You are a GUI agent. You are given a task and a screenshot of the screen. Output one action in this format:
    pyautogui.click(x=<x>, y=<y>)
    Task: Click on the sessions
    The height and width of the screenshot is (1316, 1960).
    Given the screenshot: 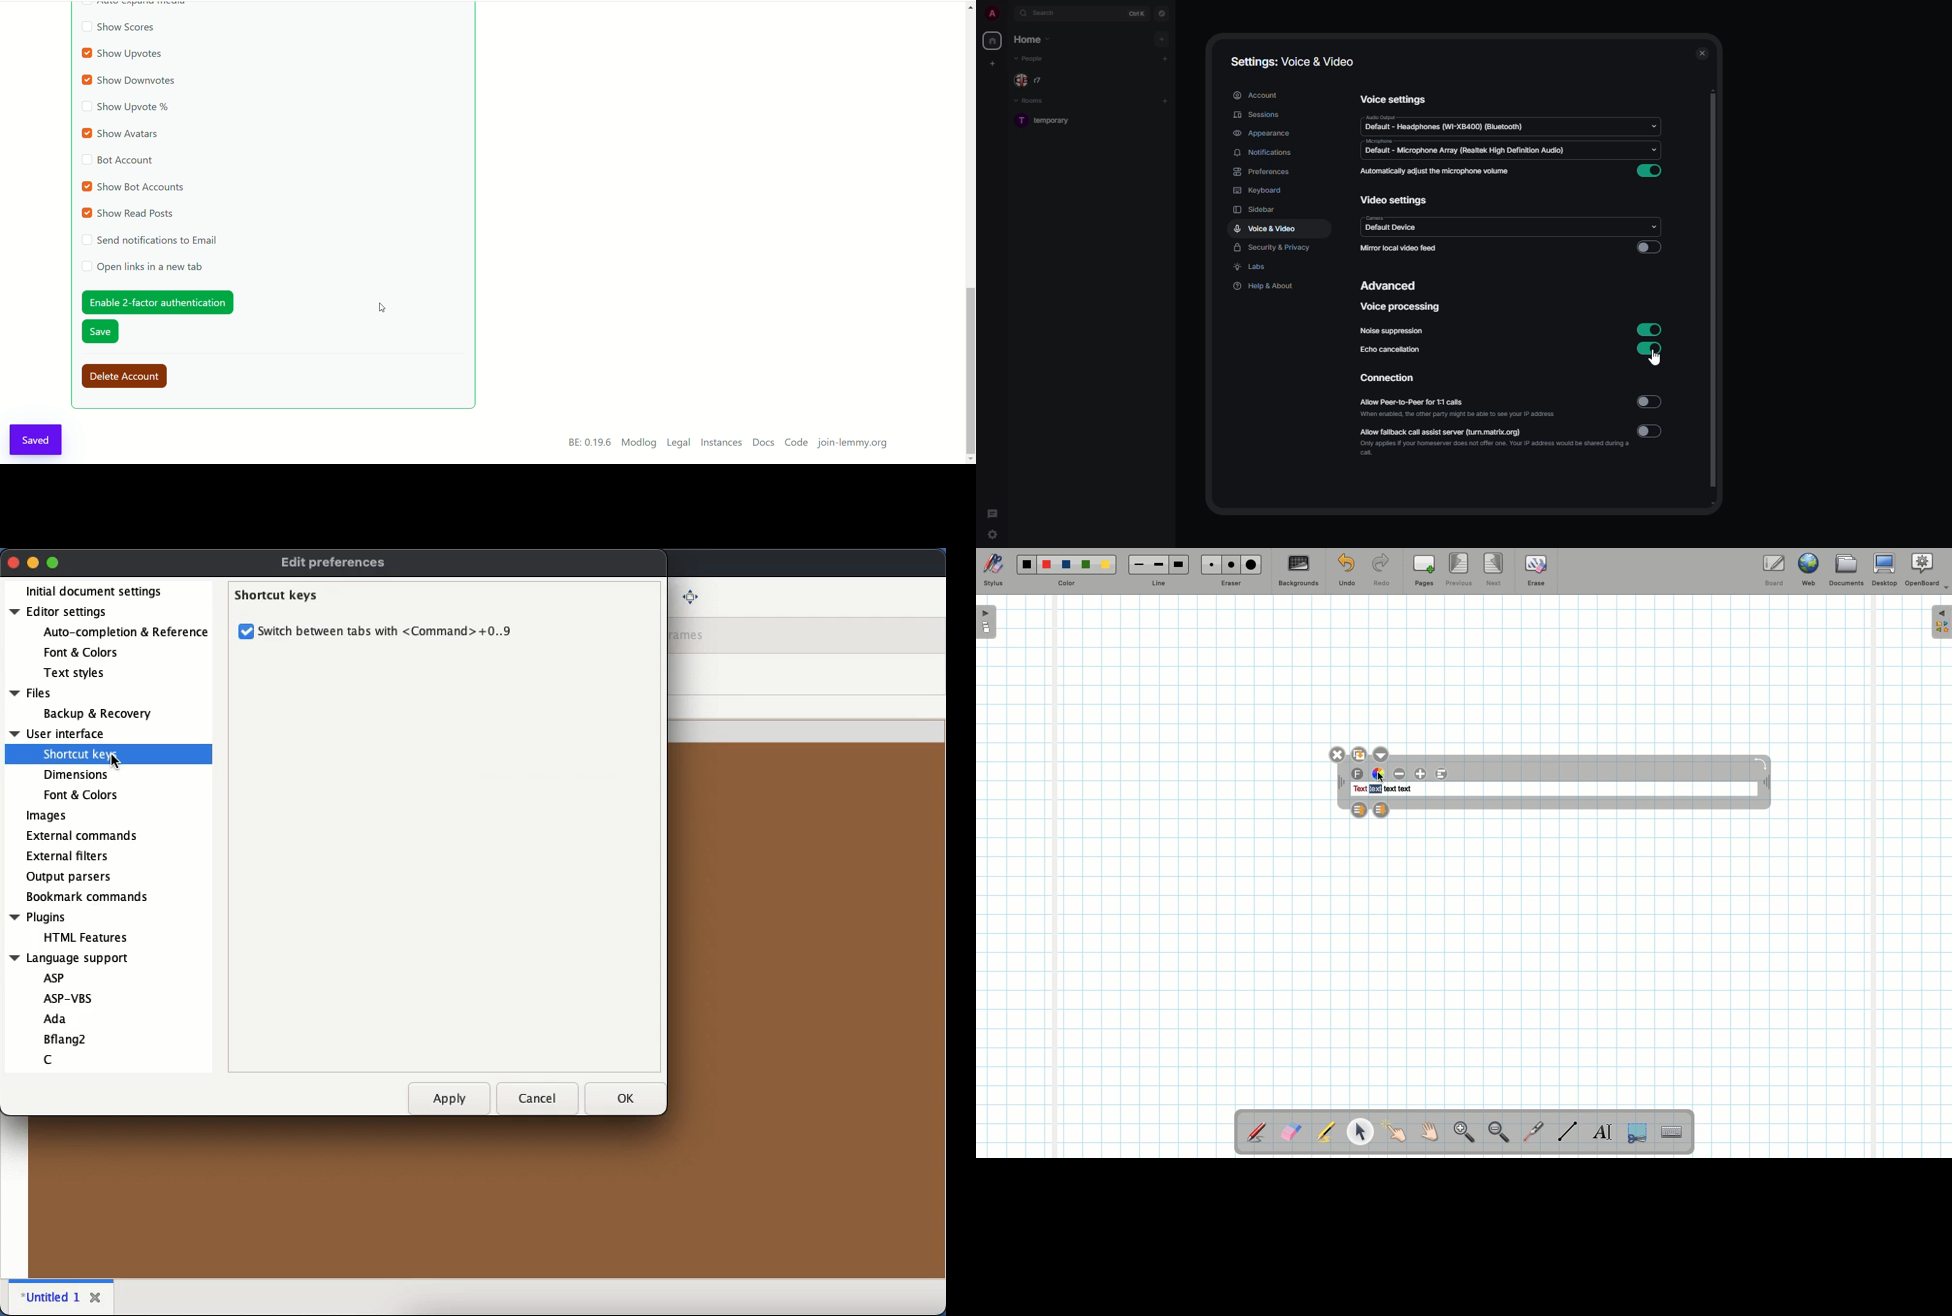 What is the action you would take?
    pyautogui.click(x=1258, y=115)
    